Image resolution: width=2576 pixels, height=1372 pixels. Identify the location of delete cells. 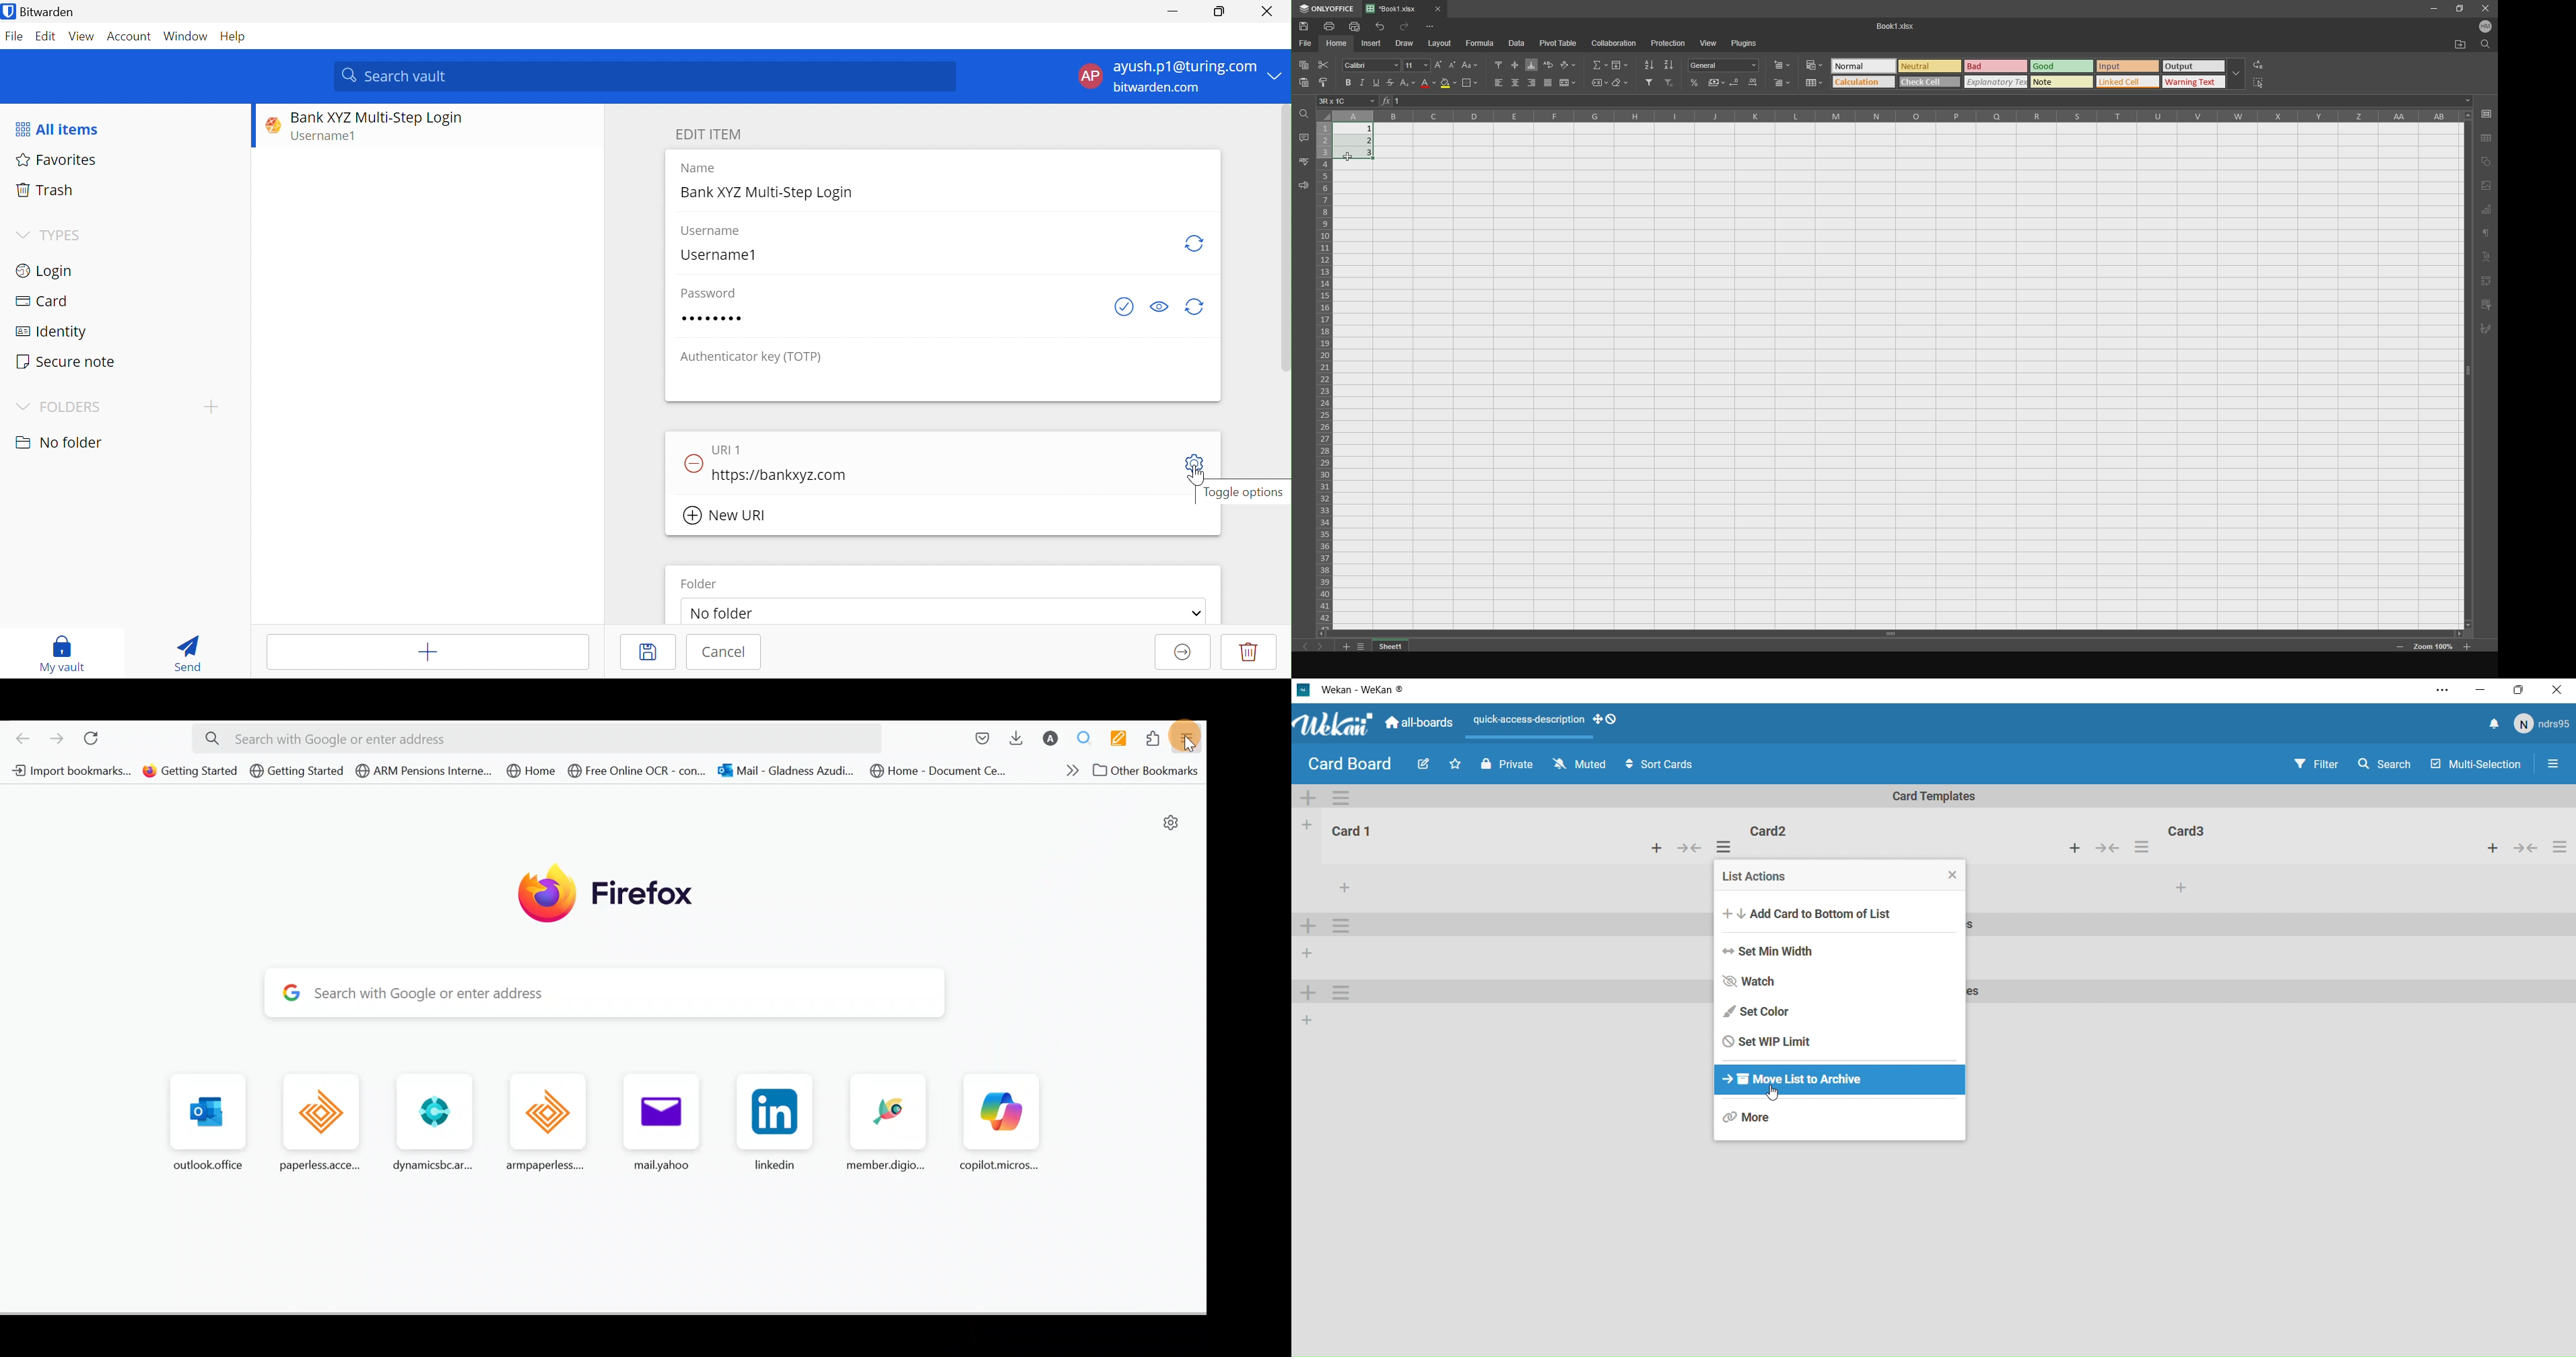
(1782, 84).